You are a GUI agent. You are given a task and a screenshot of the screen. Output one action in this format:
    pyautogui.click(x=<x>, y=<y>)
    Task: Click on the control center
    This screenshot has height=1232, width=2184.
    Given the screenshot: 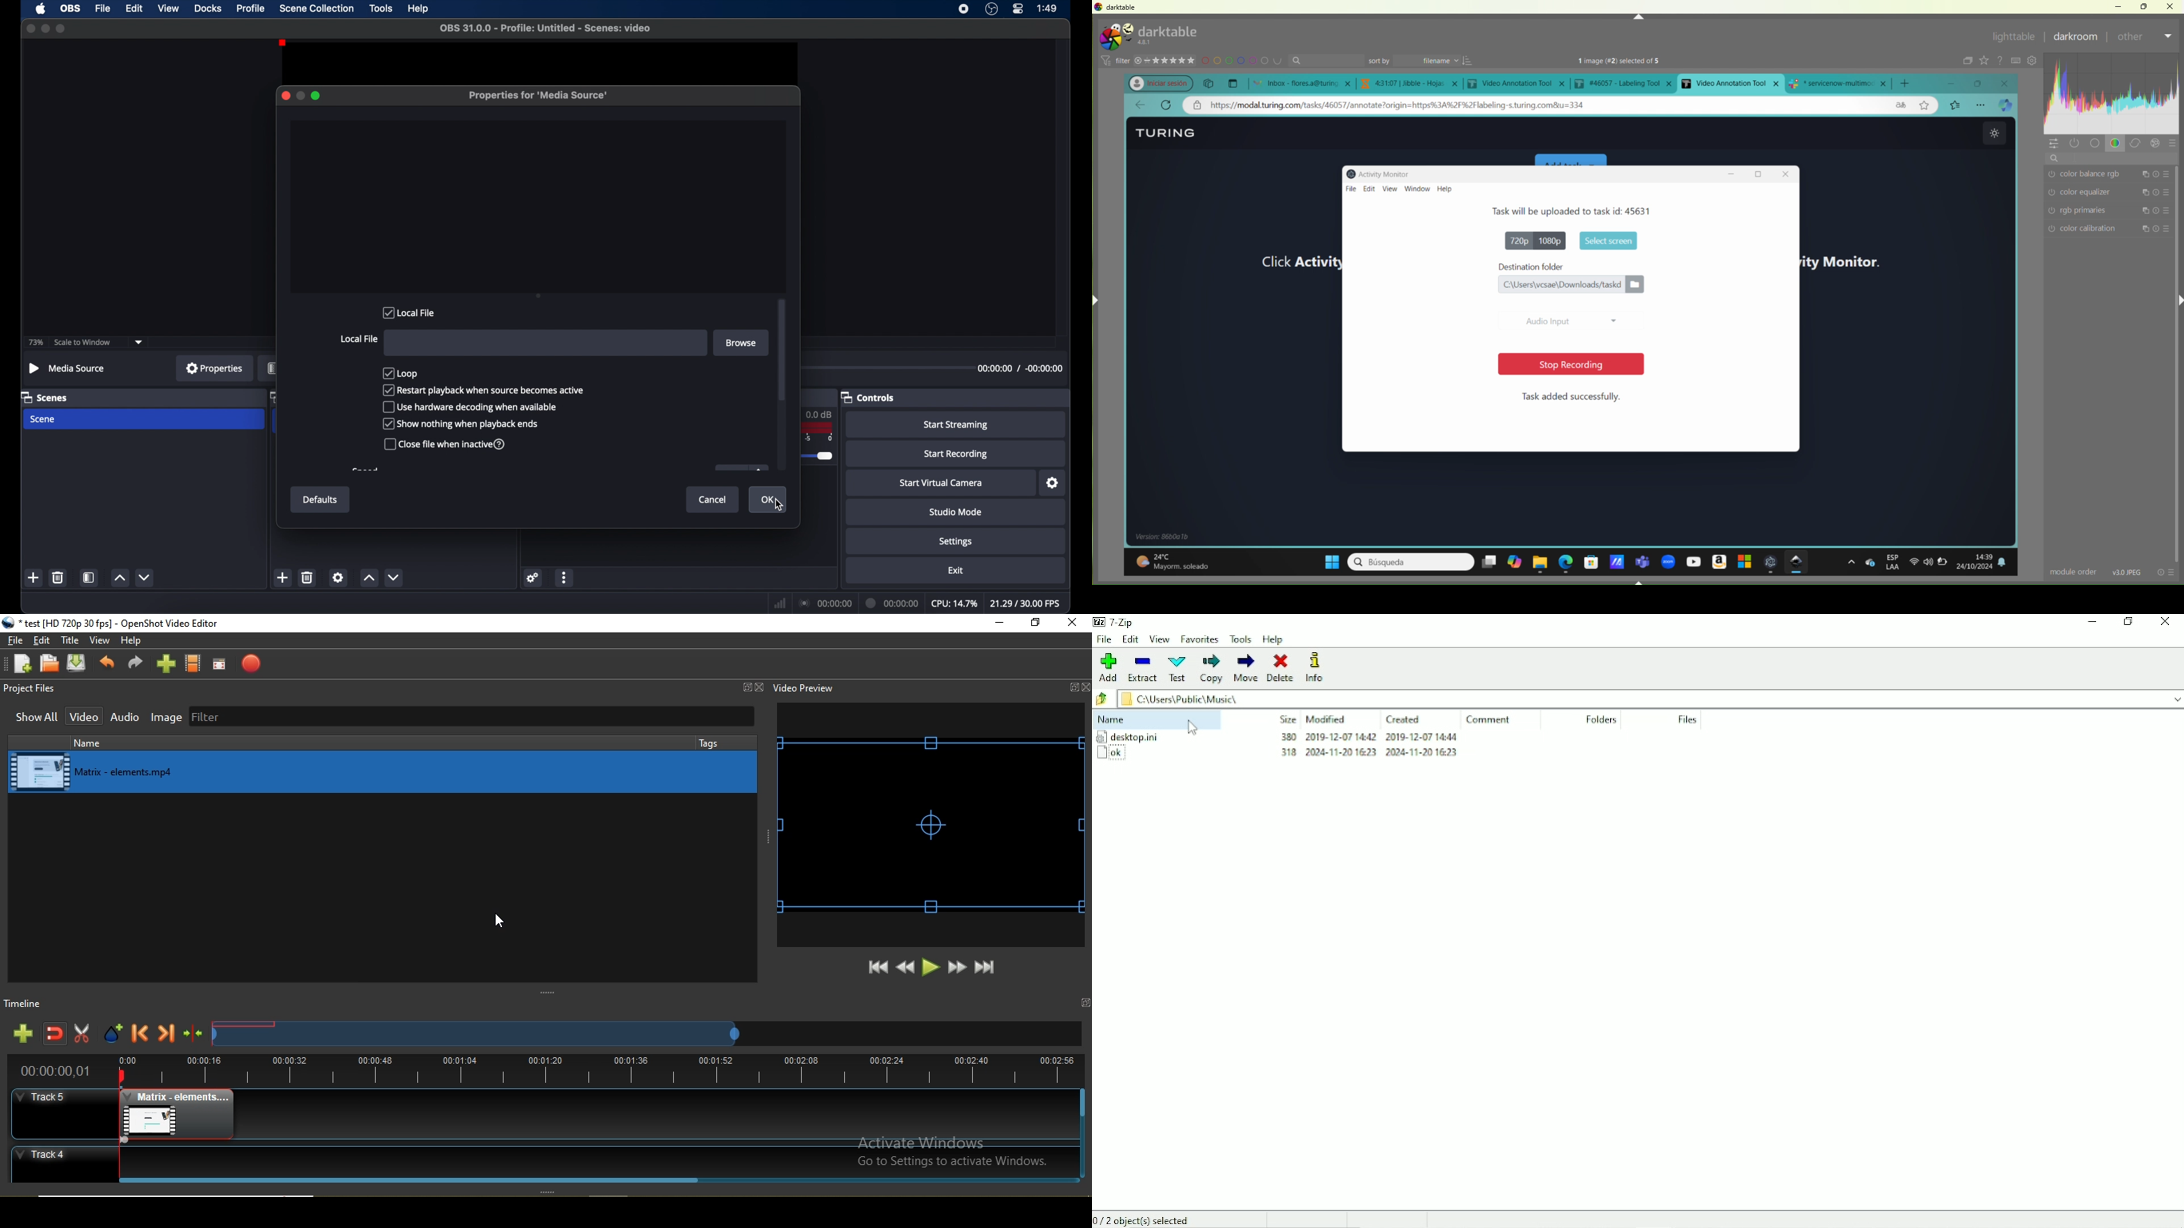 What is the action you would take?
    pyautogui.click(x=1019, y=9)
    